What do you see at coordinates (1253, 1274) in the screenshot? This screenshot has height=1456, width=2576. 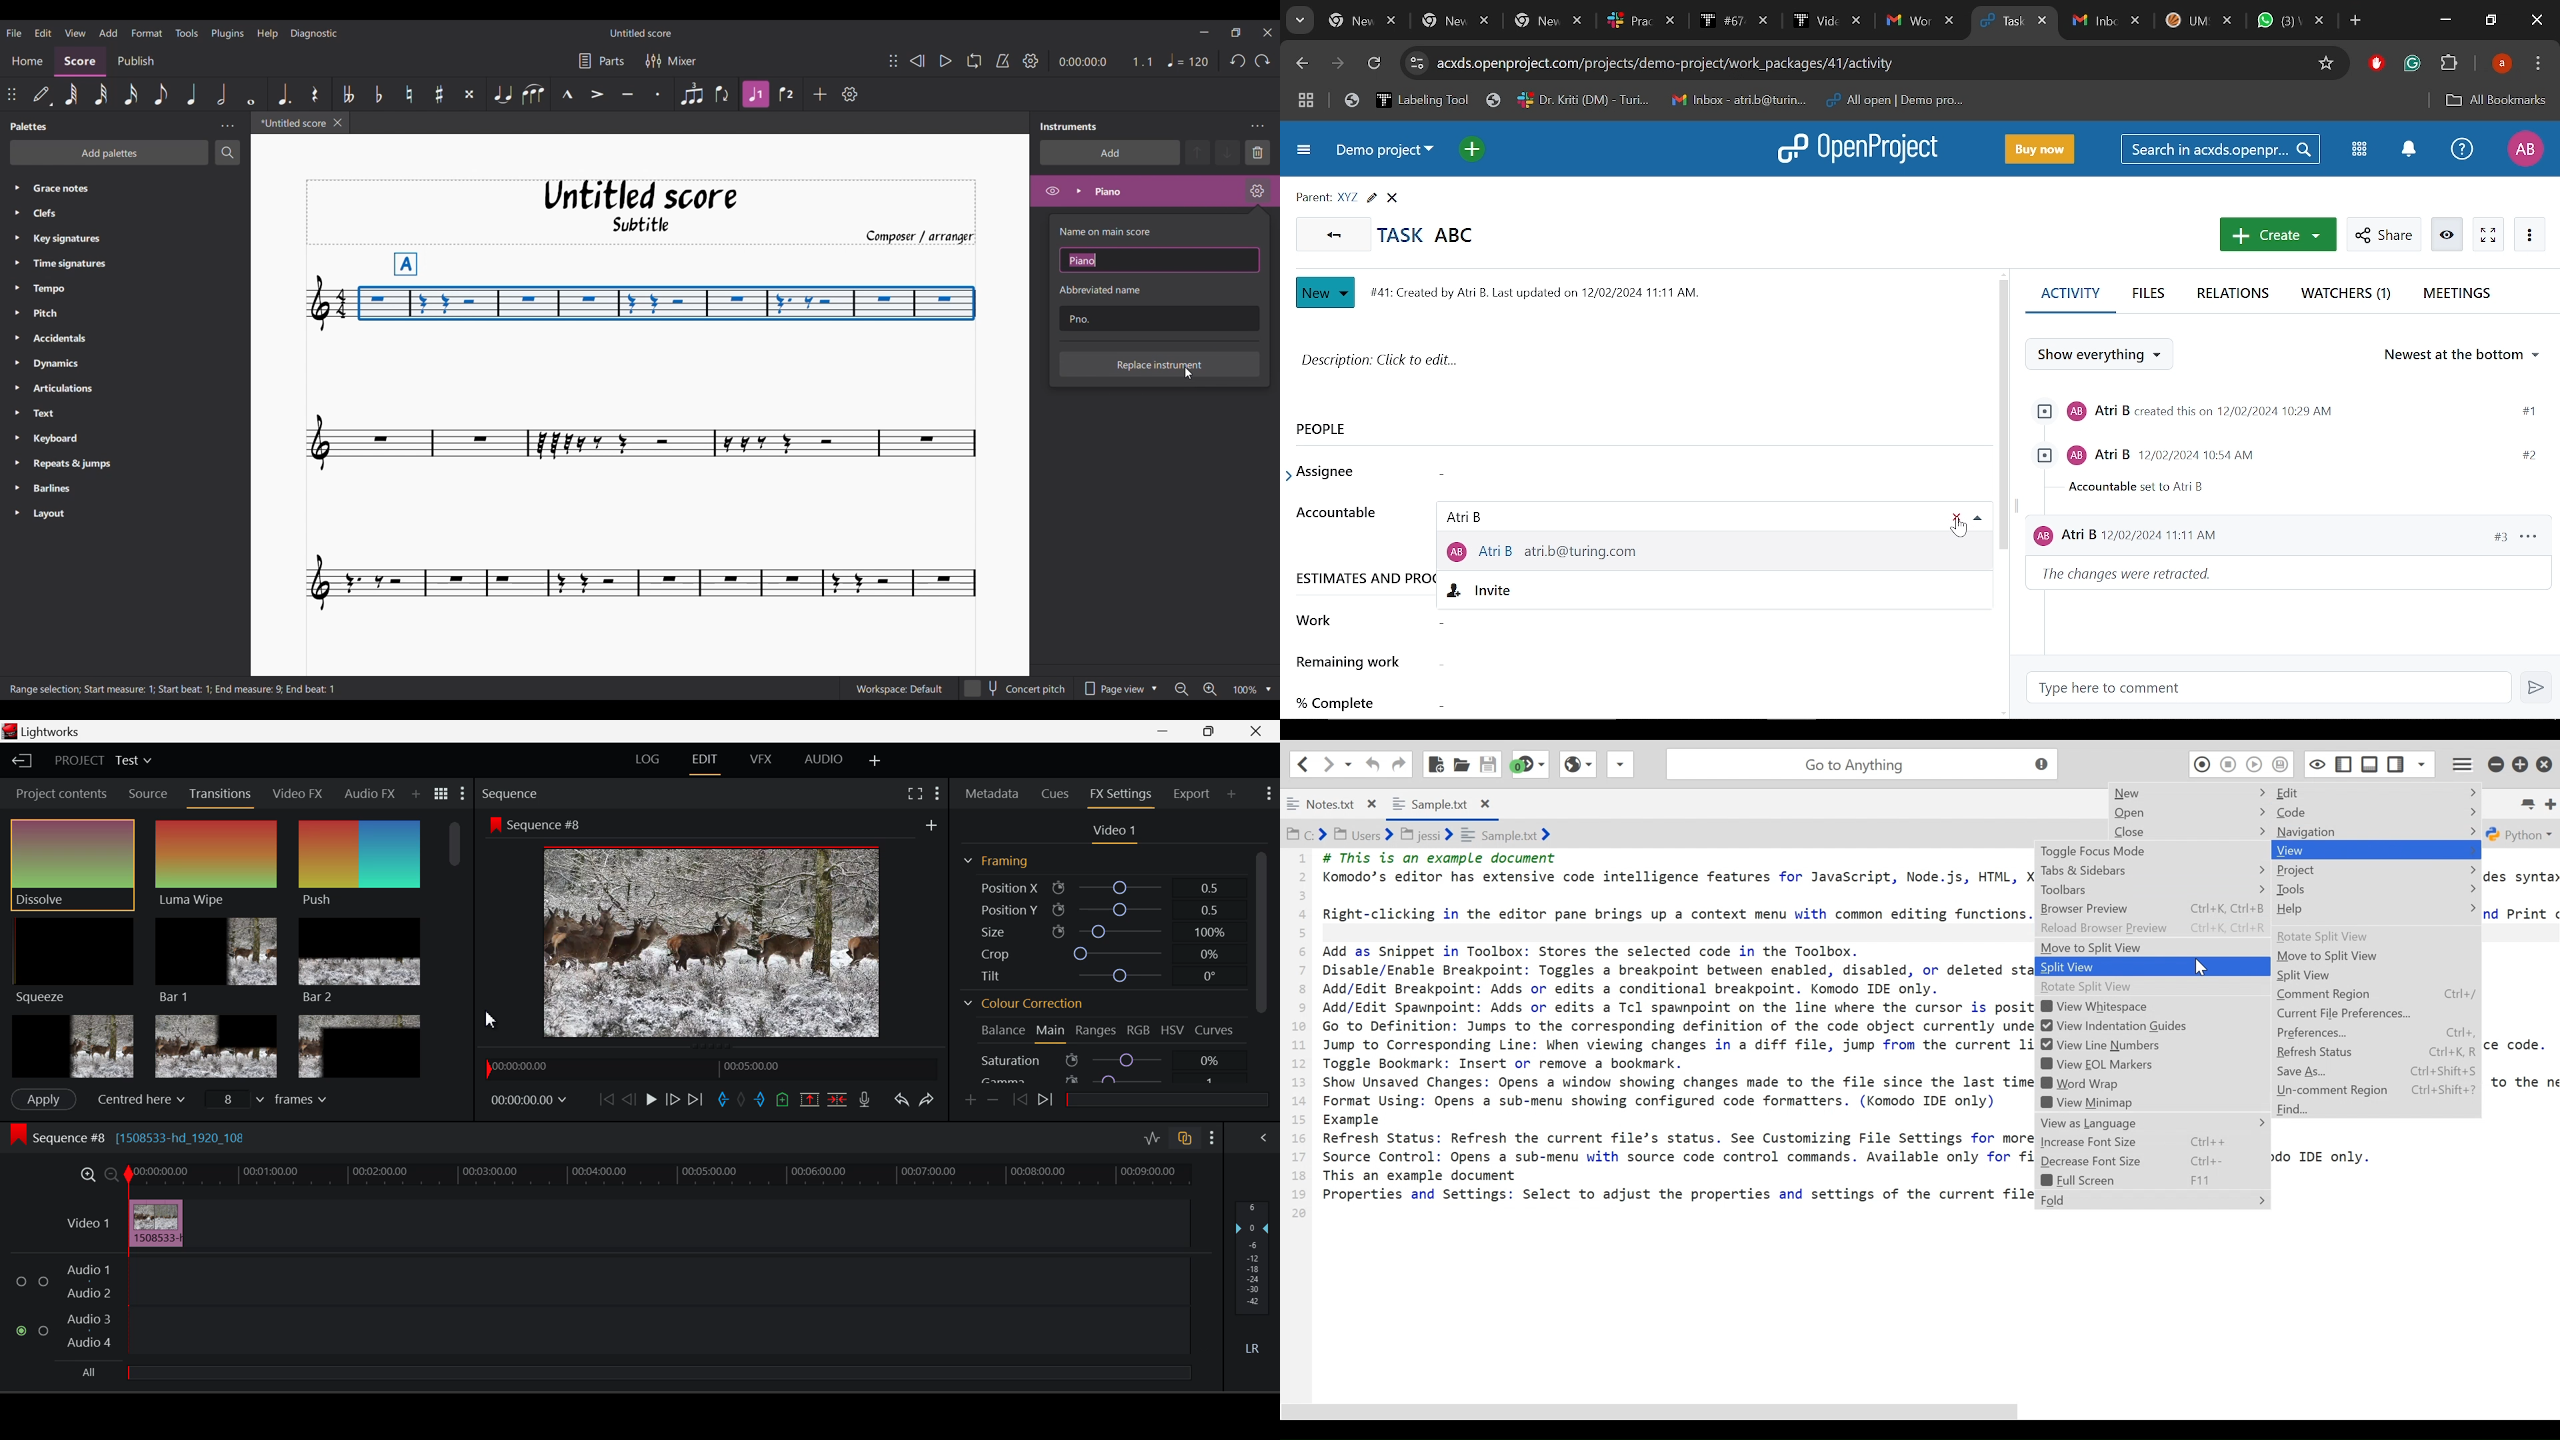 I see `Decibel Level` at bounding box center [1253, 1274].